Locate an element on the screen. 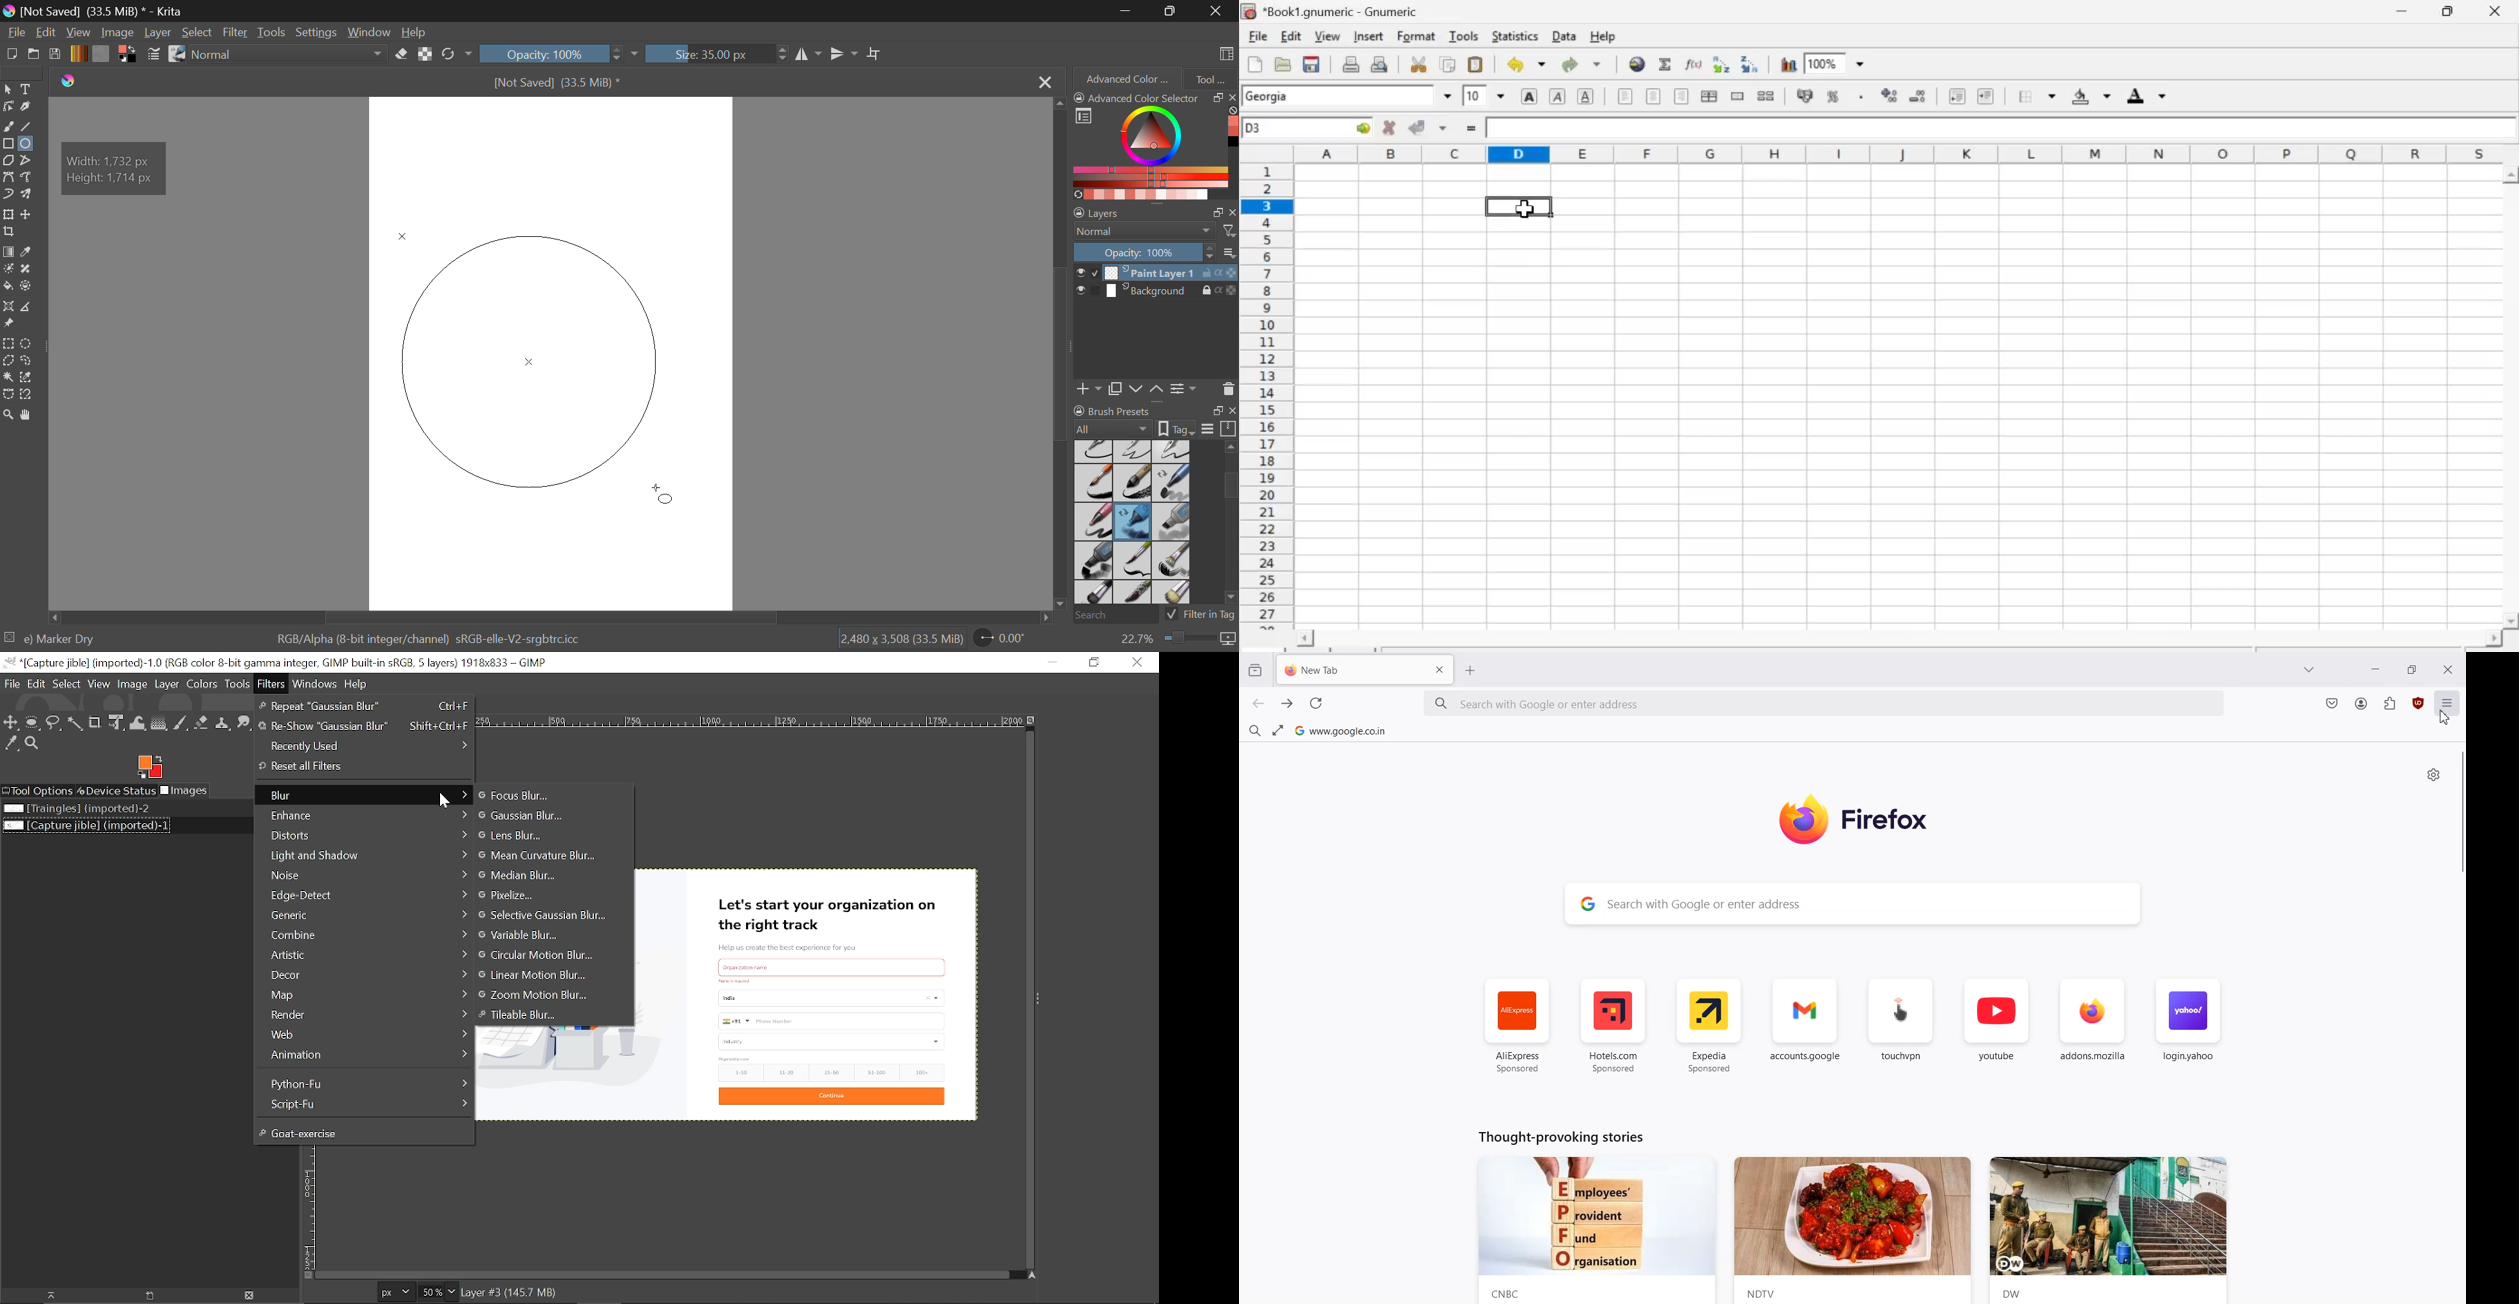 The width and height of the screenshot is (2520, 1316). Bristles-2 Flat Rough is located at coordinates (1174, 561).